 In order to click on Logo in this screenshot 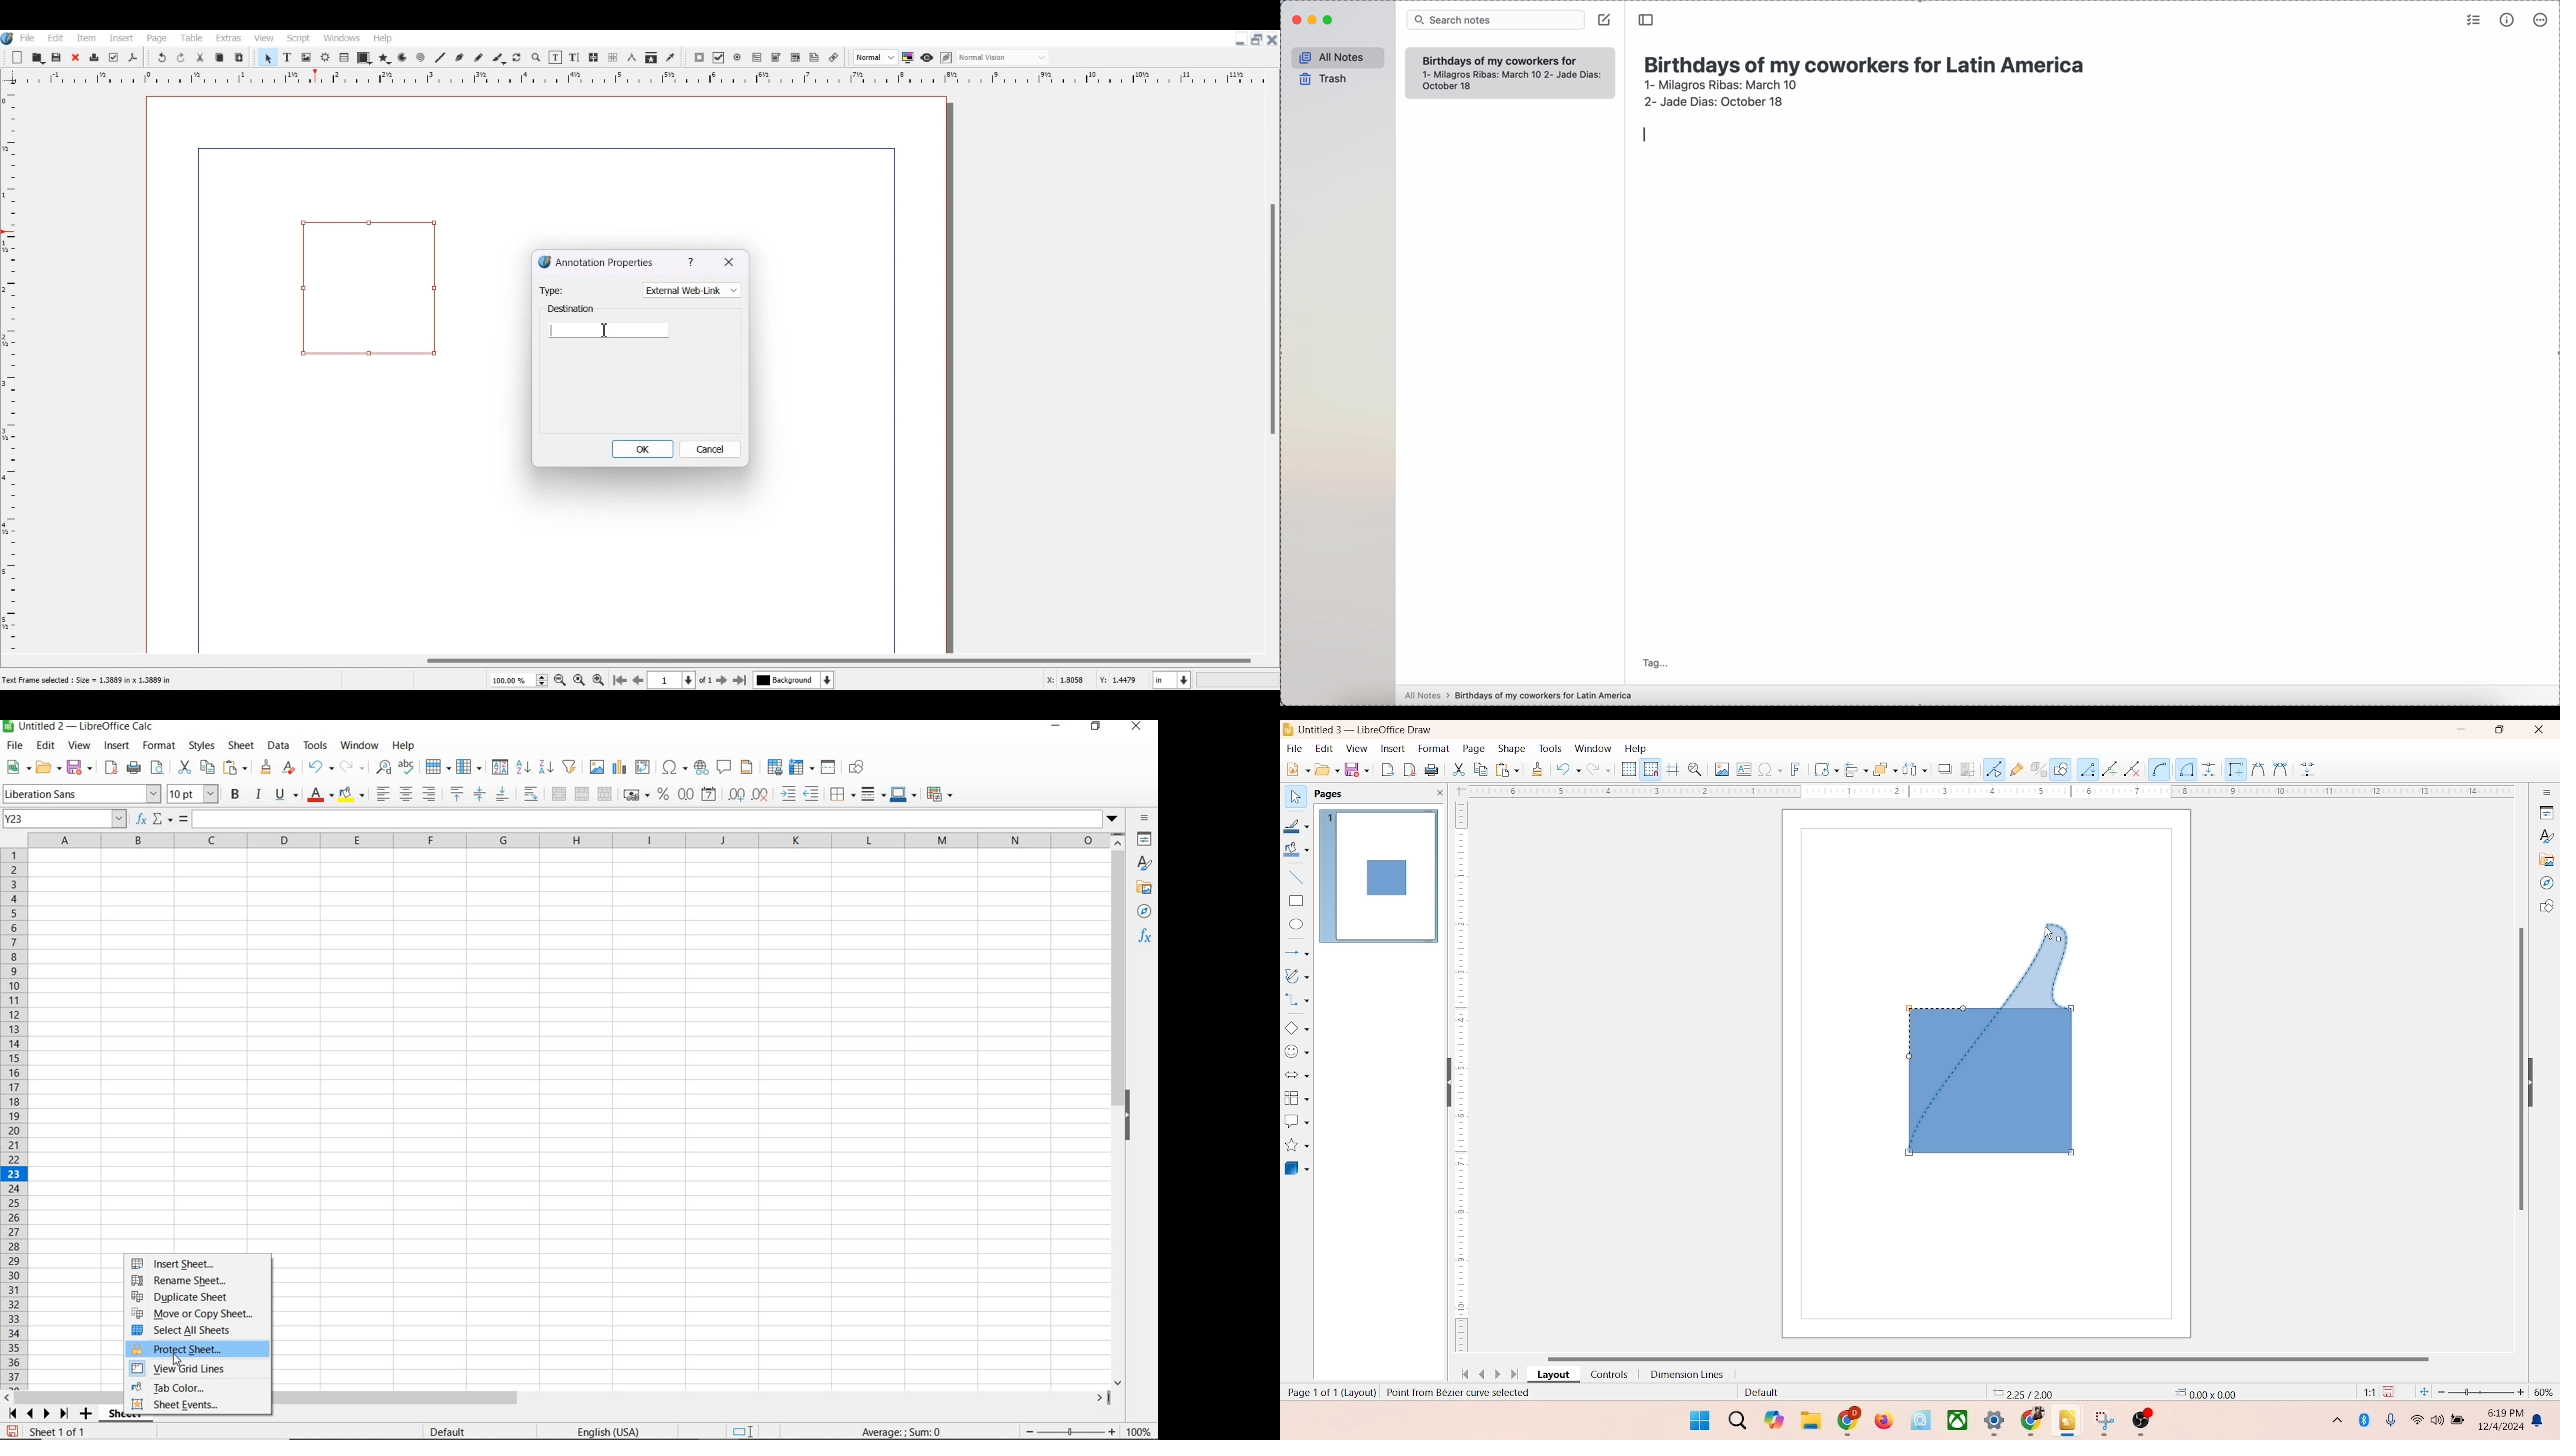, I will do `click(8, 38)`.